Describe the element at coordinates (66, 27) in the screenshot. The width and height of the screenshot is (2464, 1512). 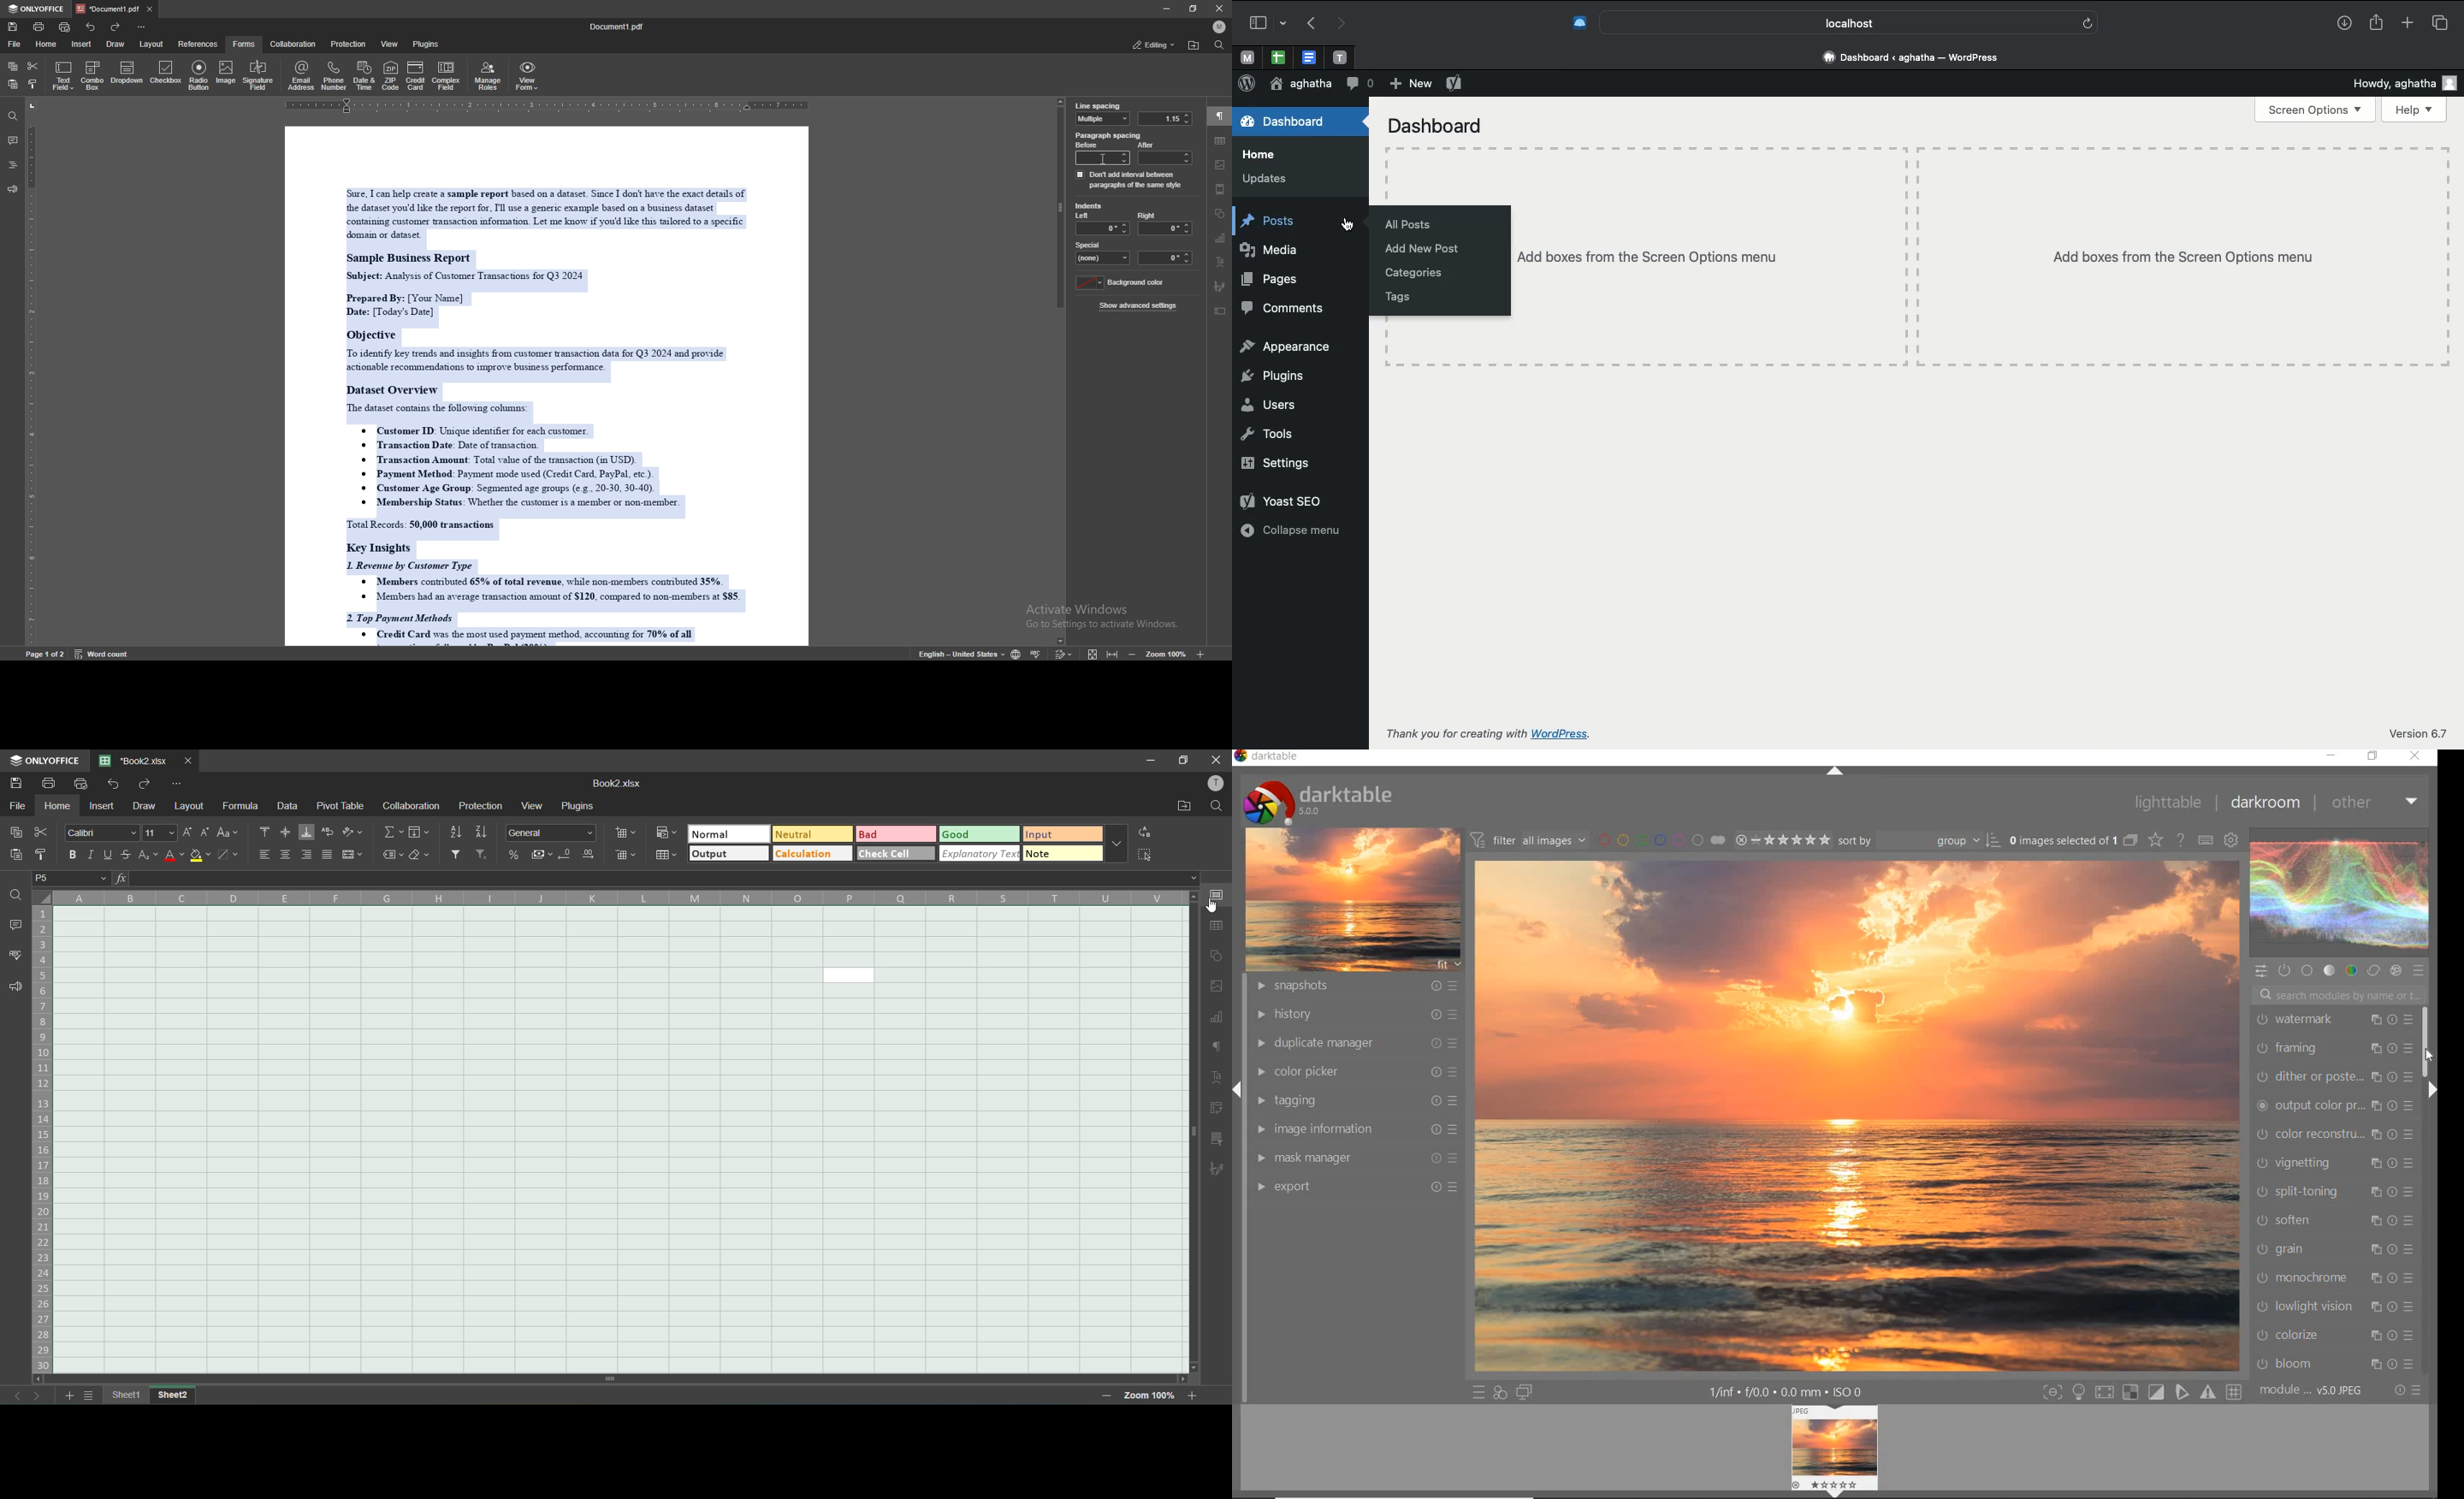
I see `quick print` at that location.